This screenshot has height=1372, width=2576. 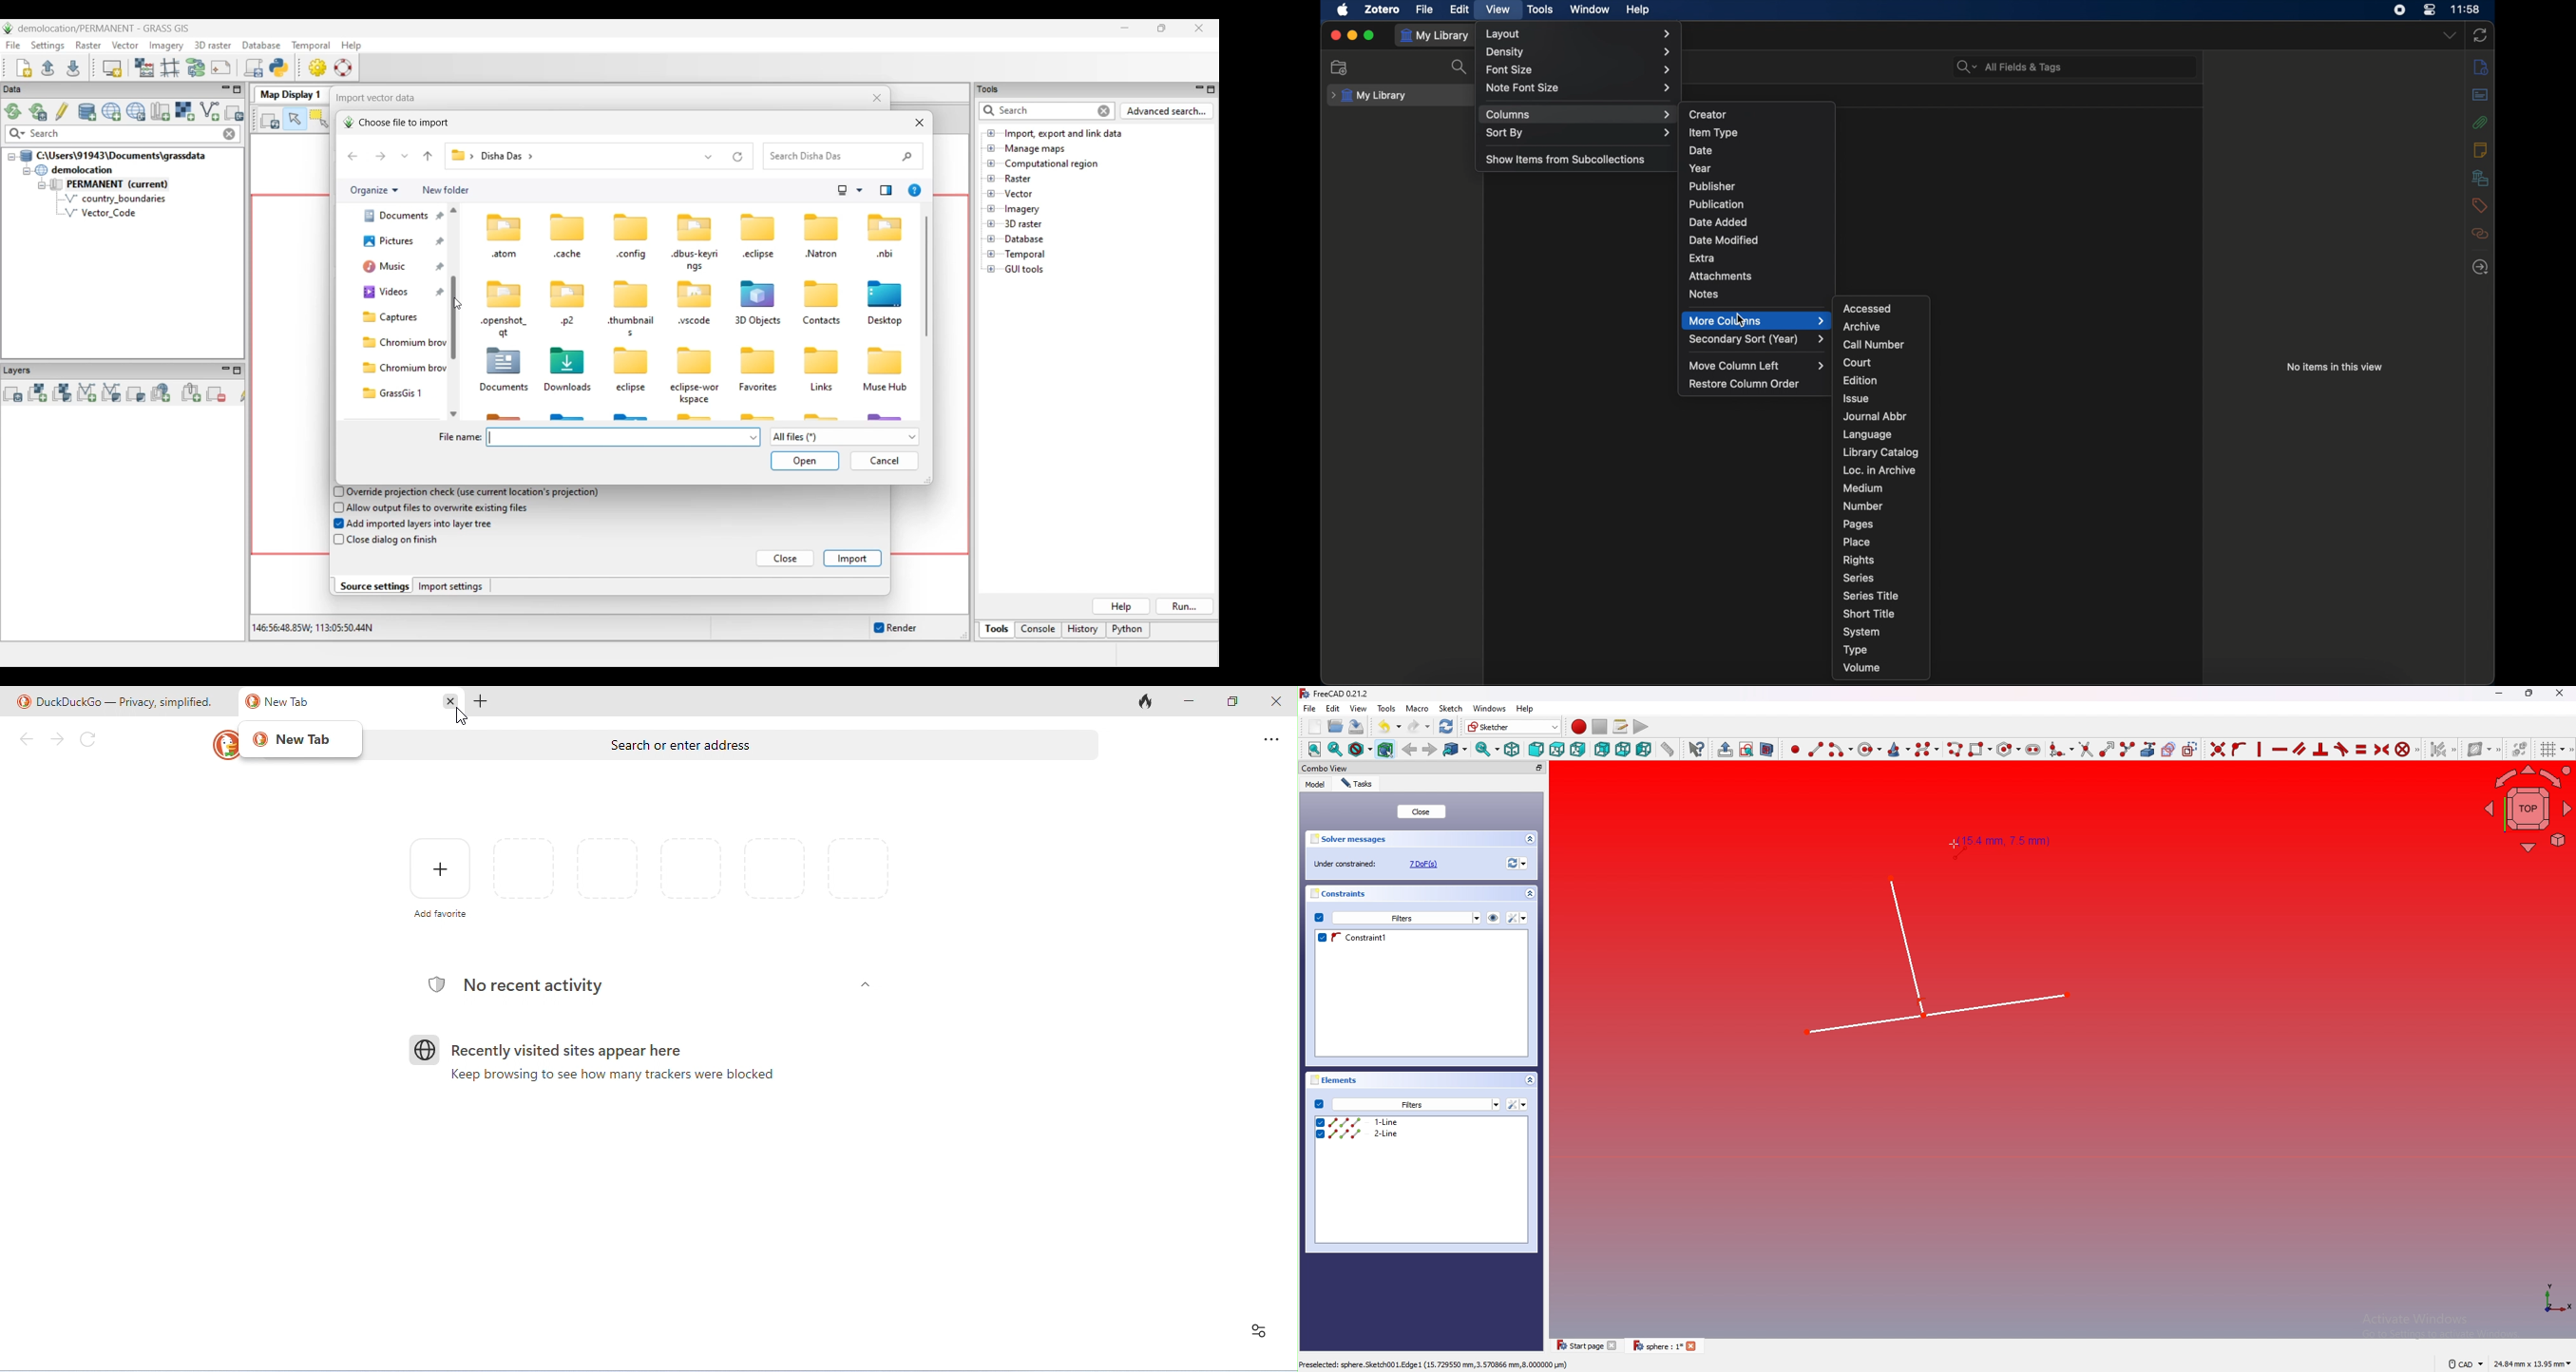 What do you see at coordinates (1879, 471) in the screenshot?
I see `loc. in archive` at bounding box center [1879, 471].